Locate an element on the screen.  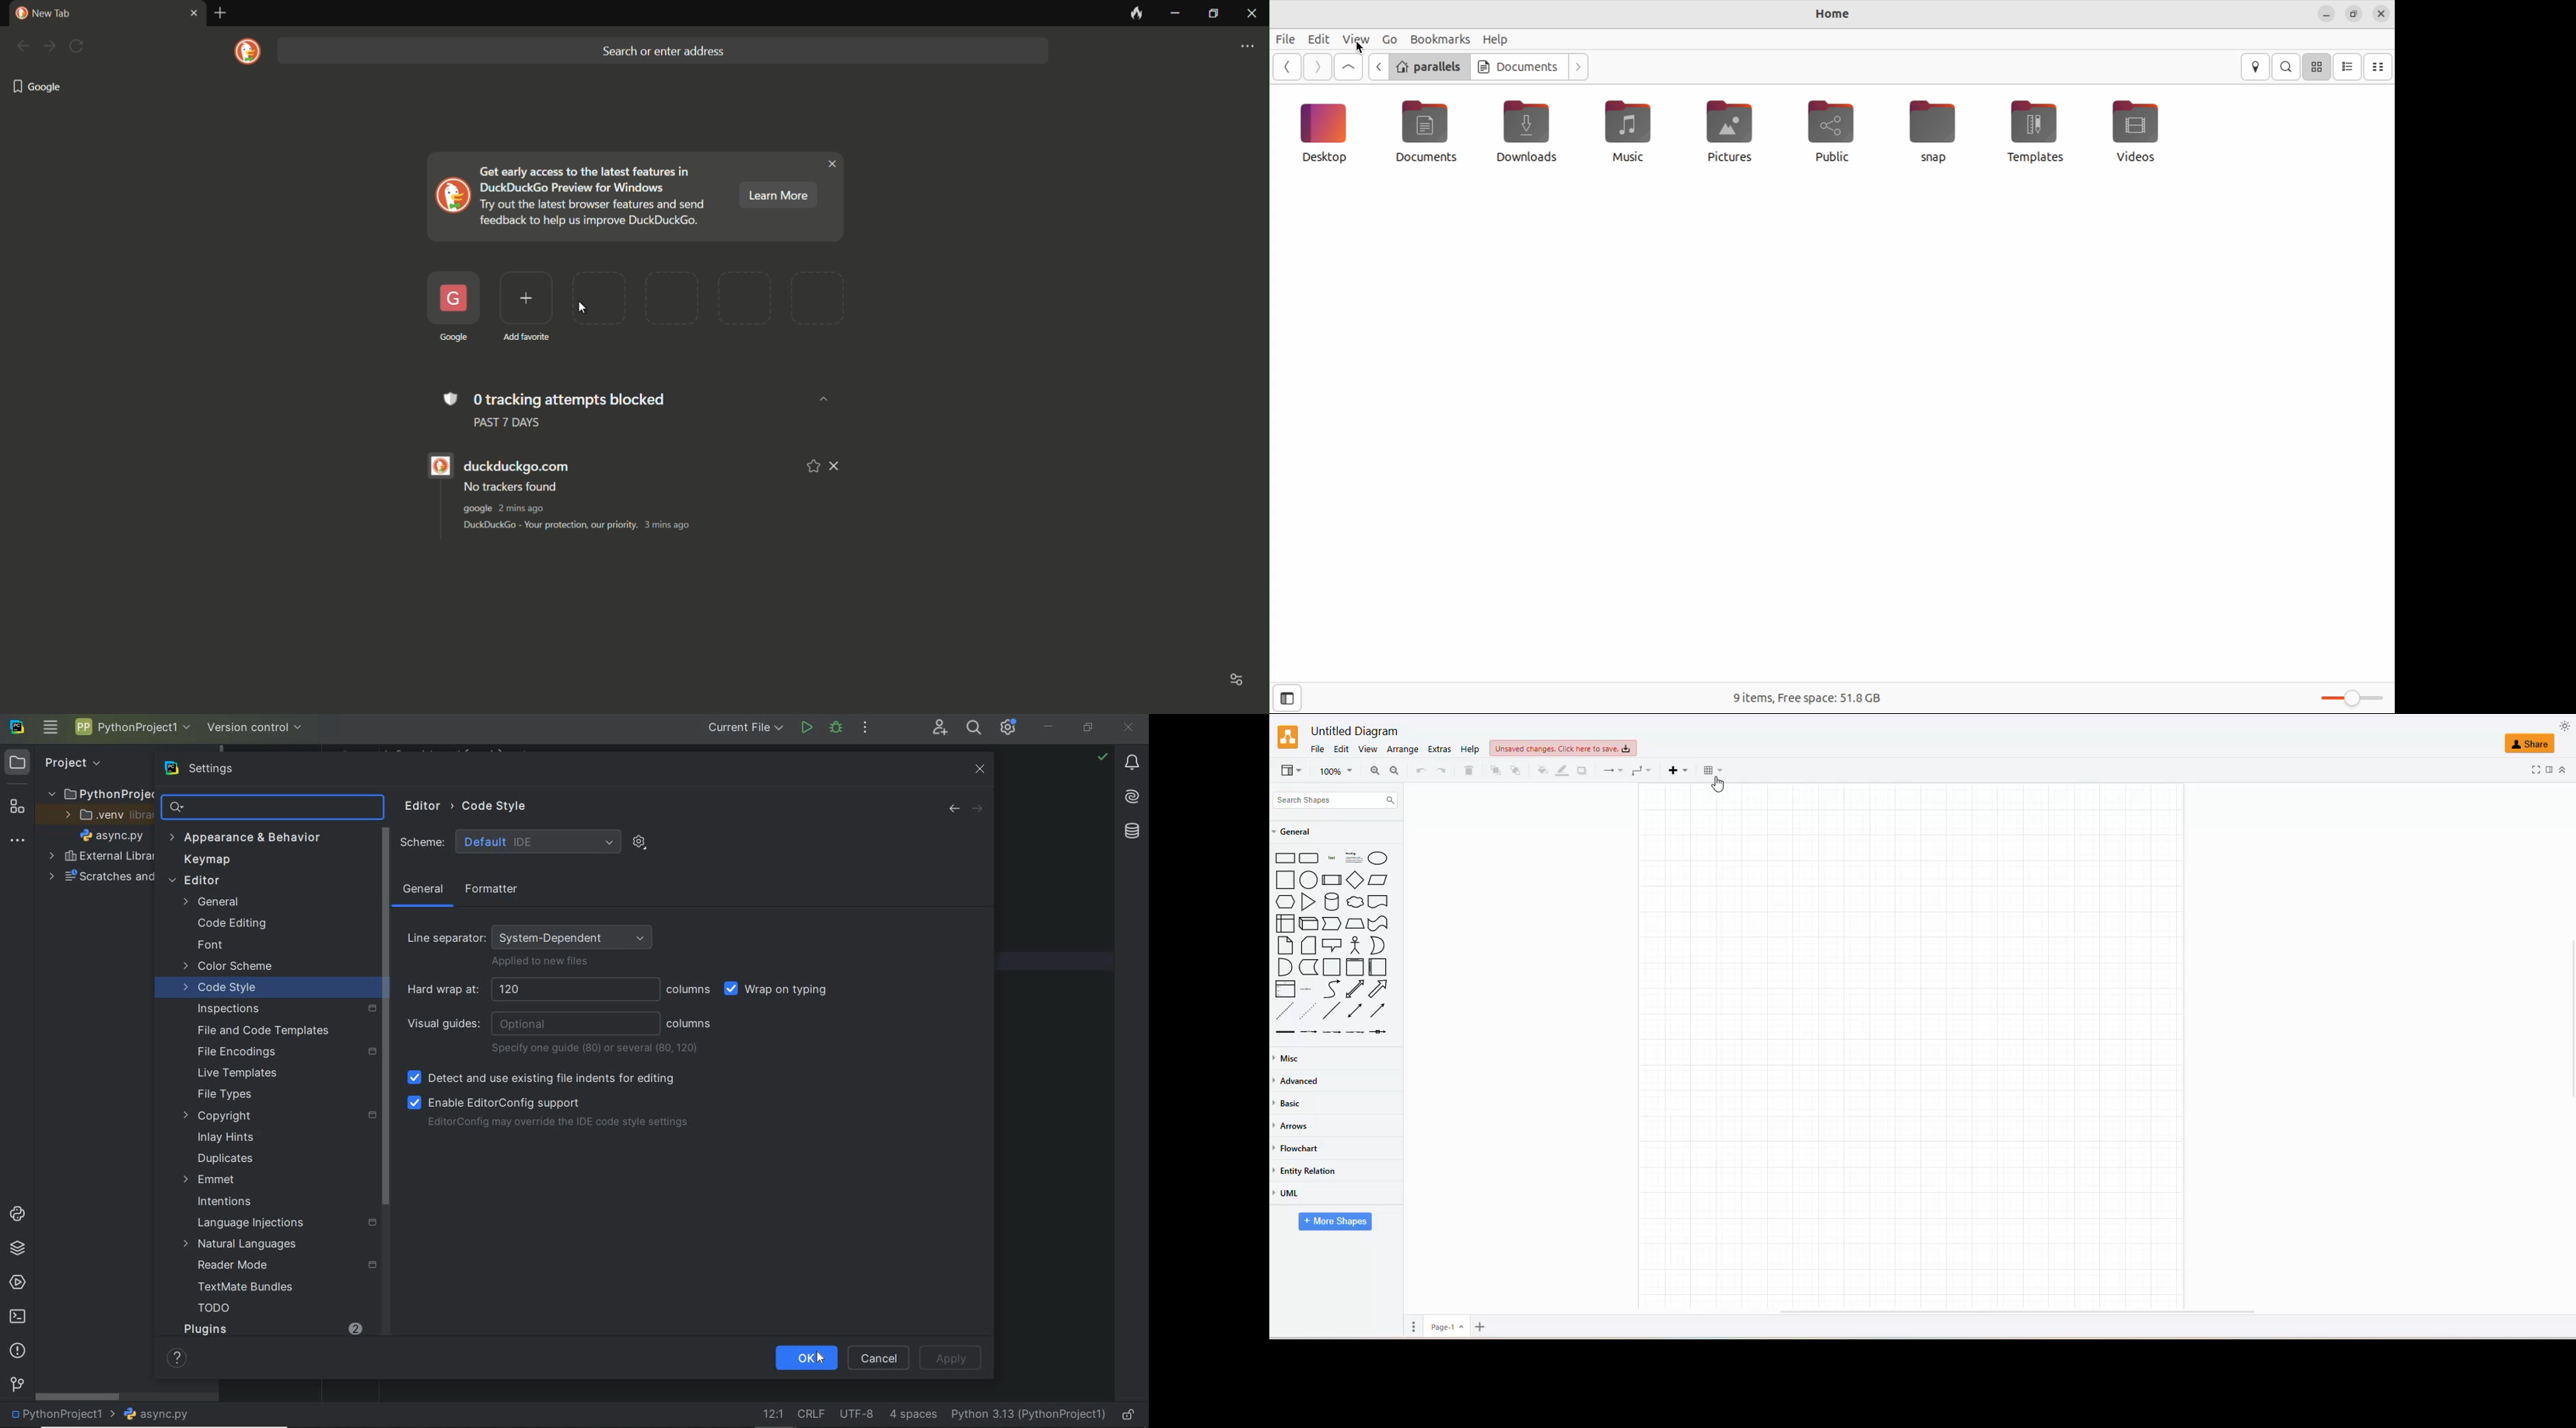
problems is located at coordinates (17, 1351).